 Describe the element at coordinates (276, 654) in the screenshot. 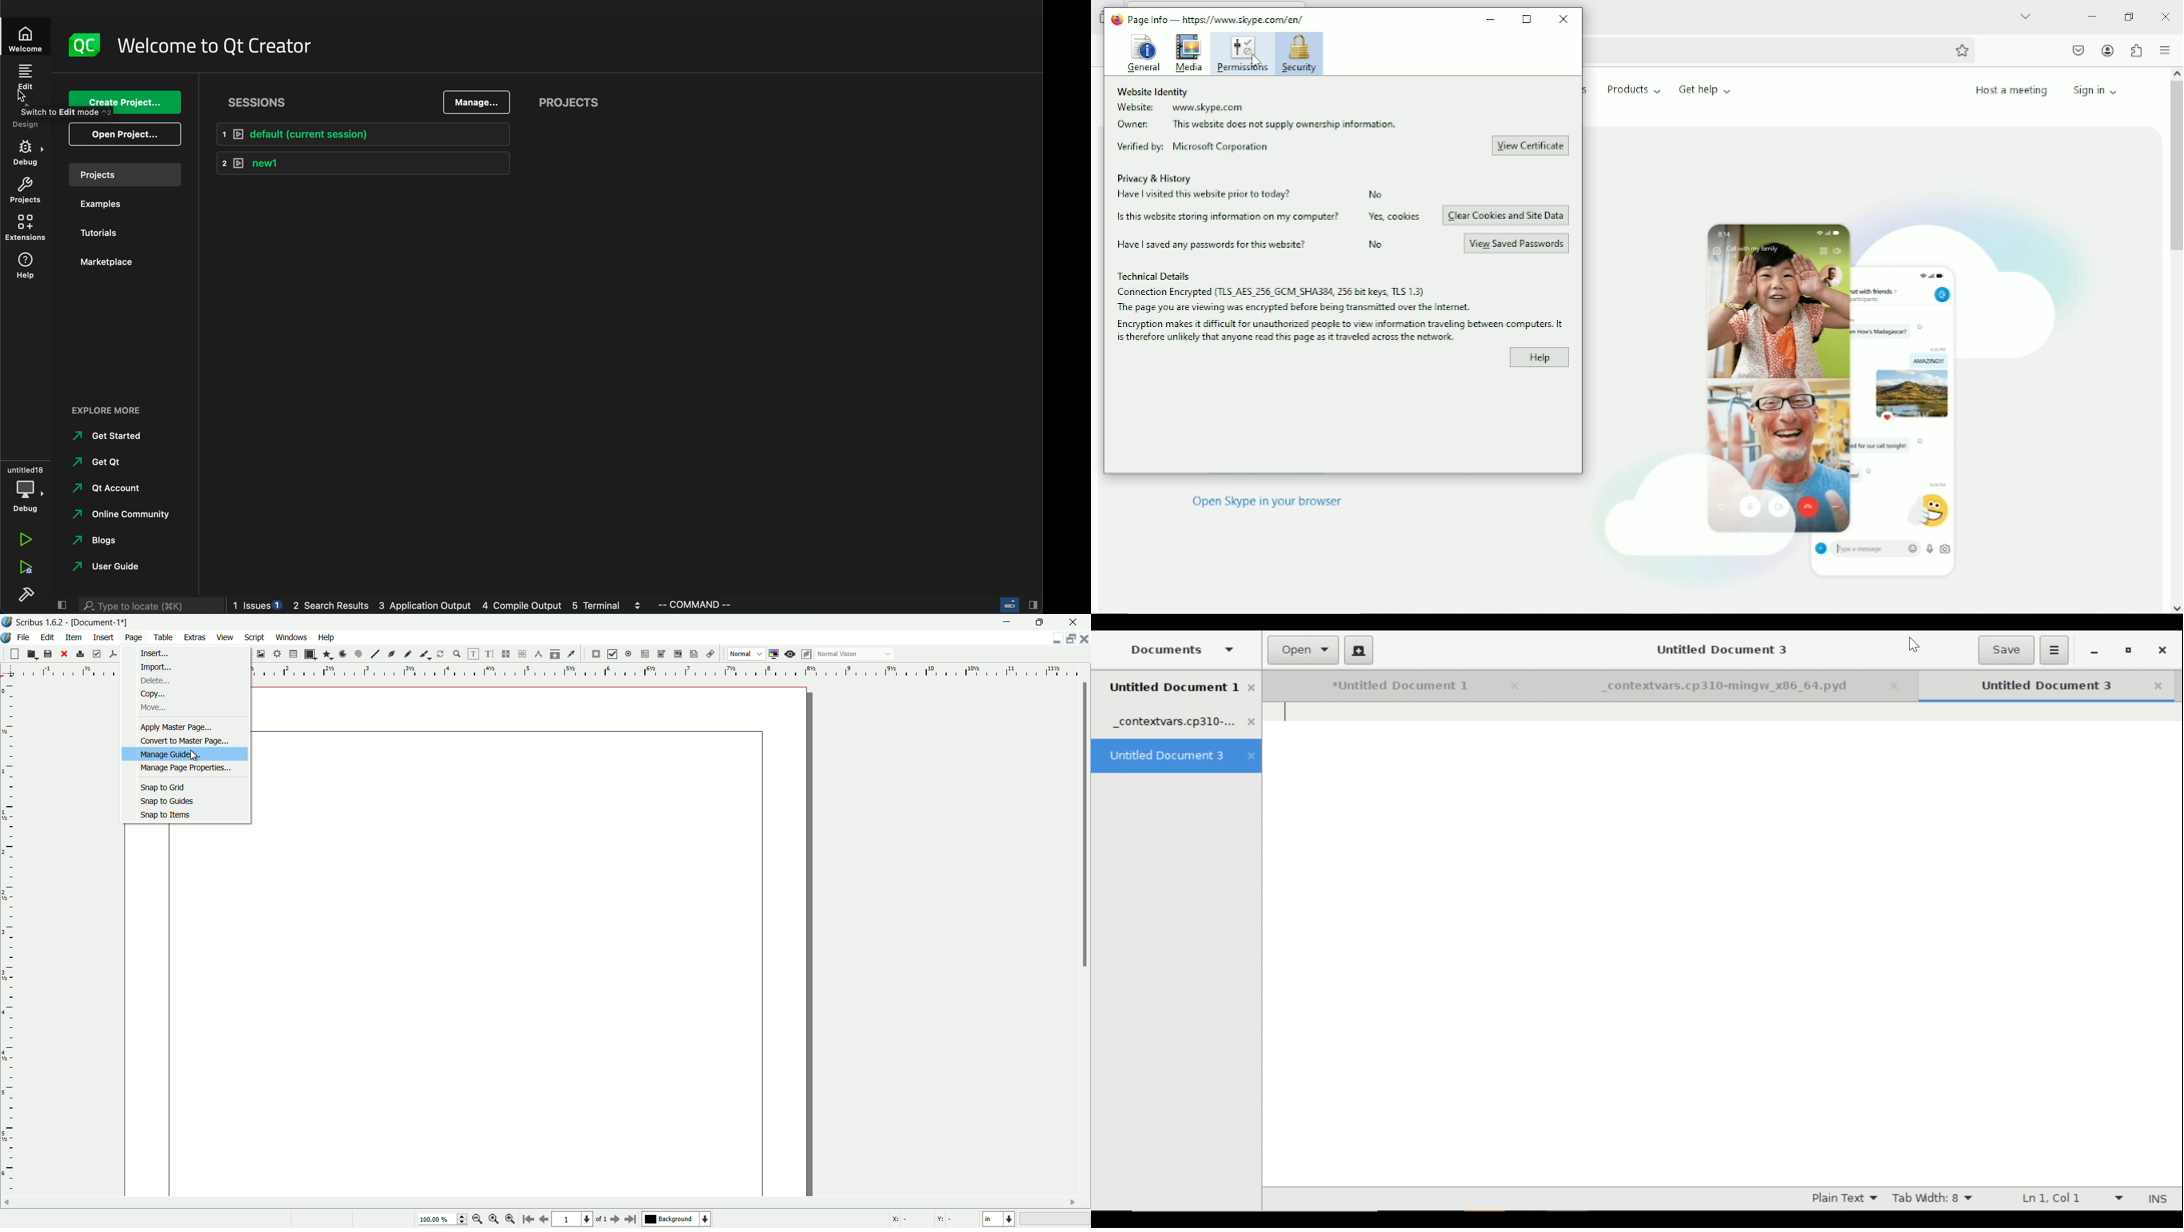

I see `render frame` at that location.